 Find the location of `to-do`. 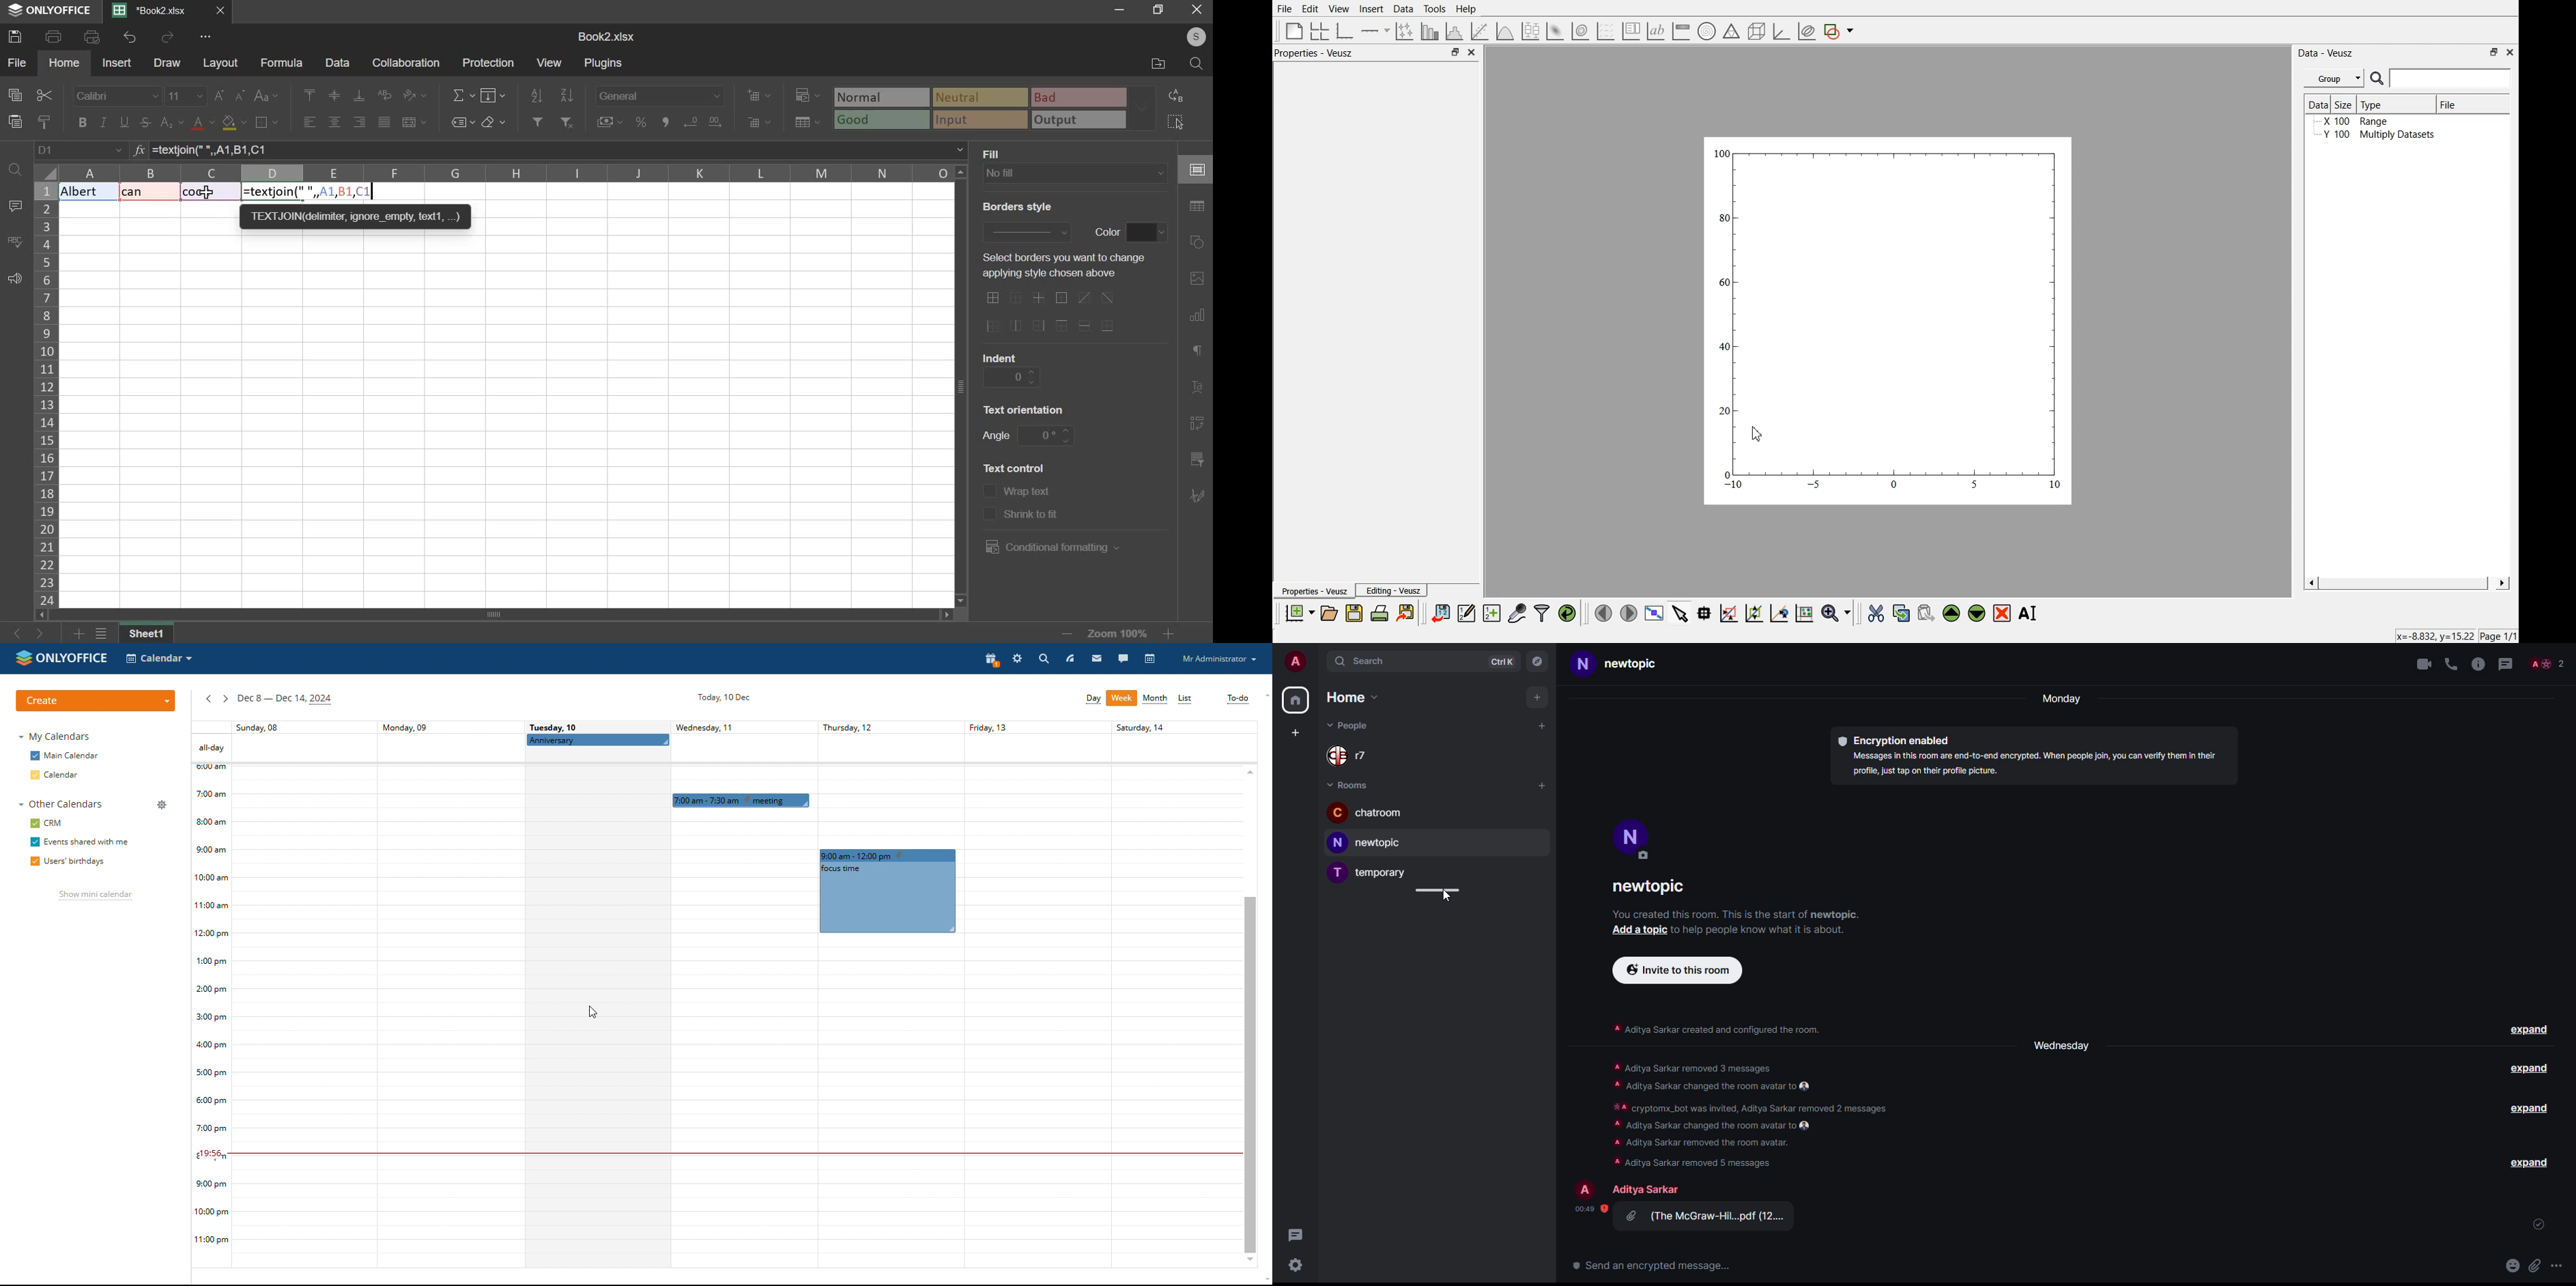

to-do is located at coordinates (1238, 699).